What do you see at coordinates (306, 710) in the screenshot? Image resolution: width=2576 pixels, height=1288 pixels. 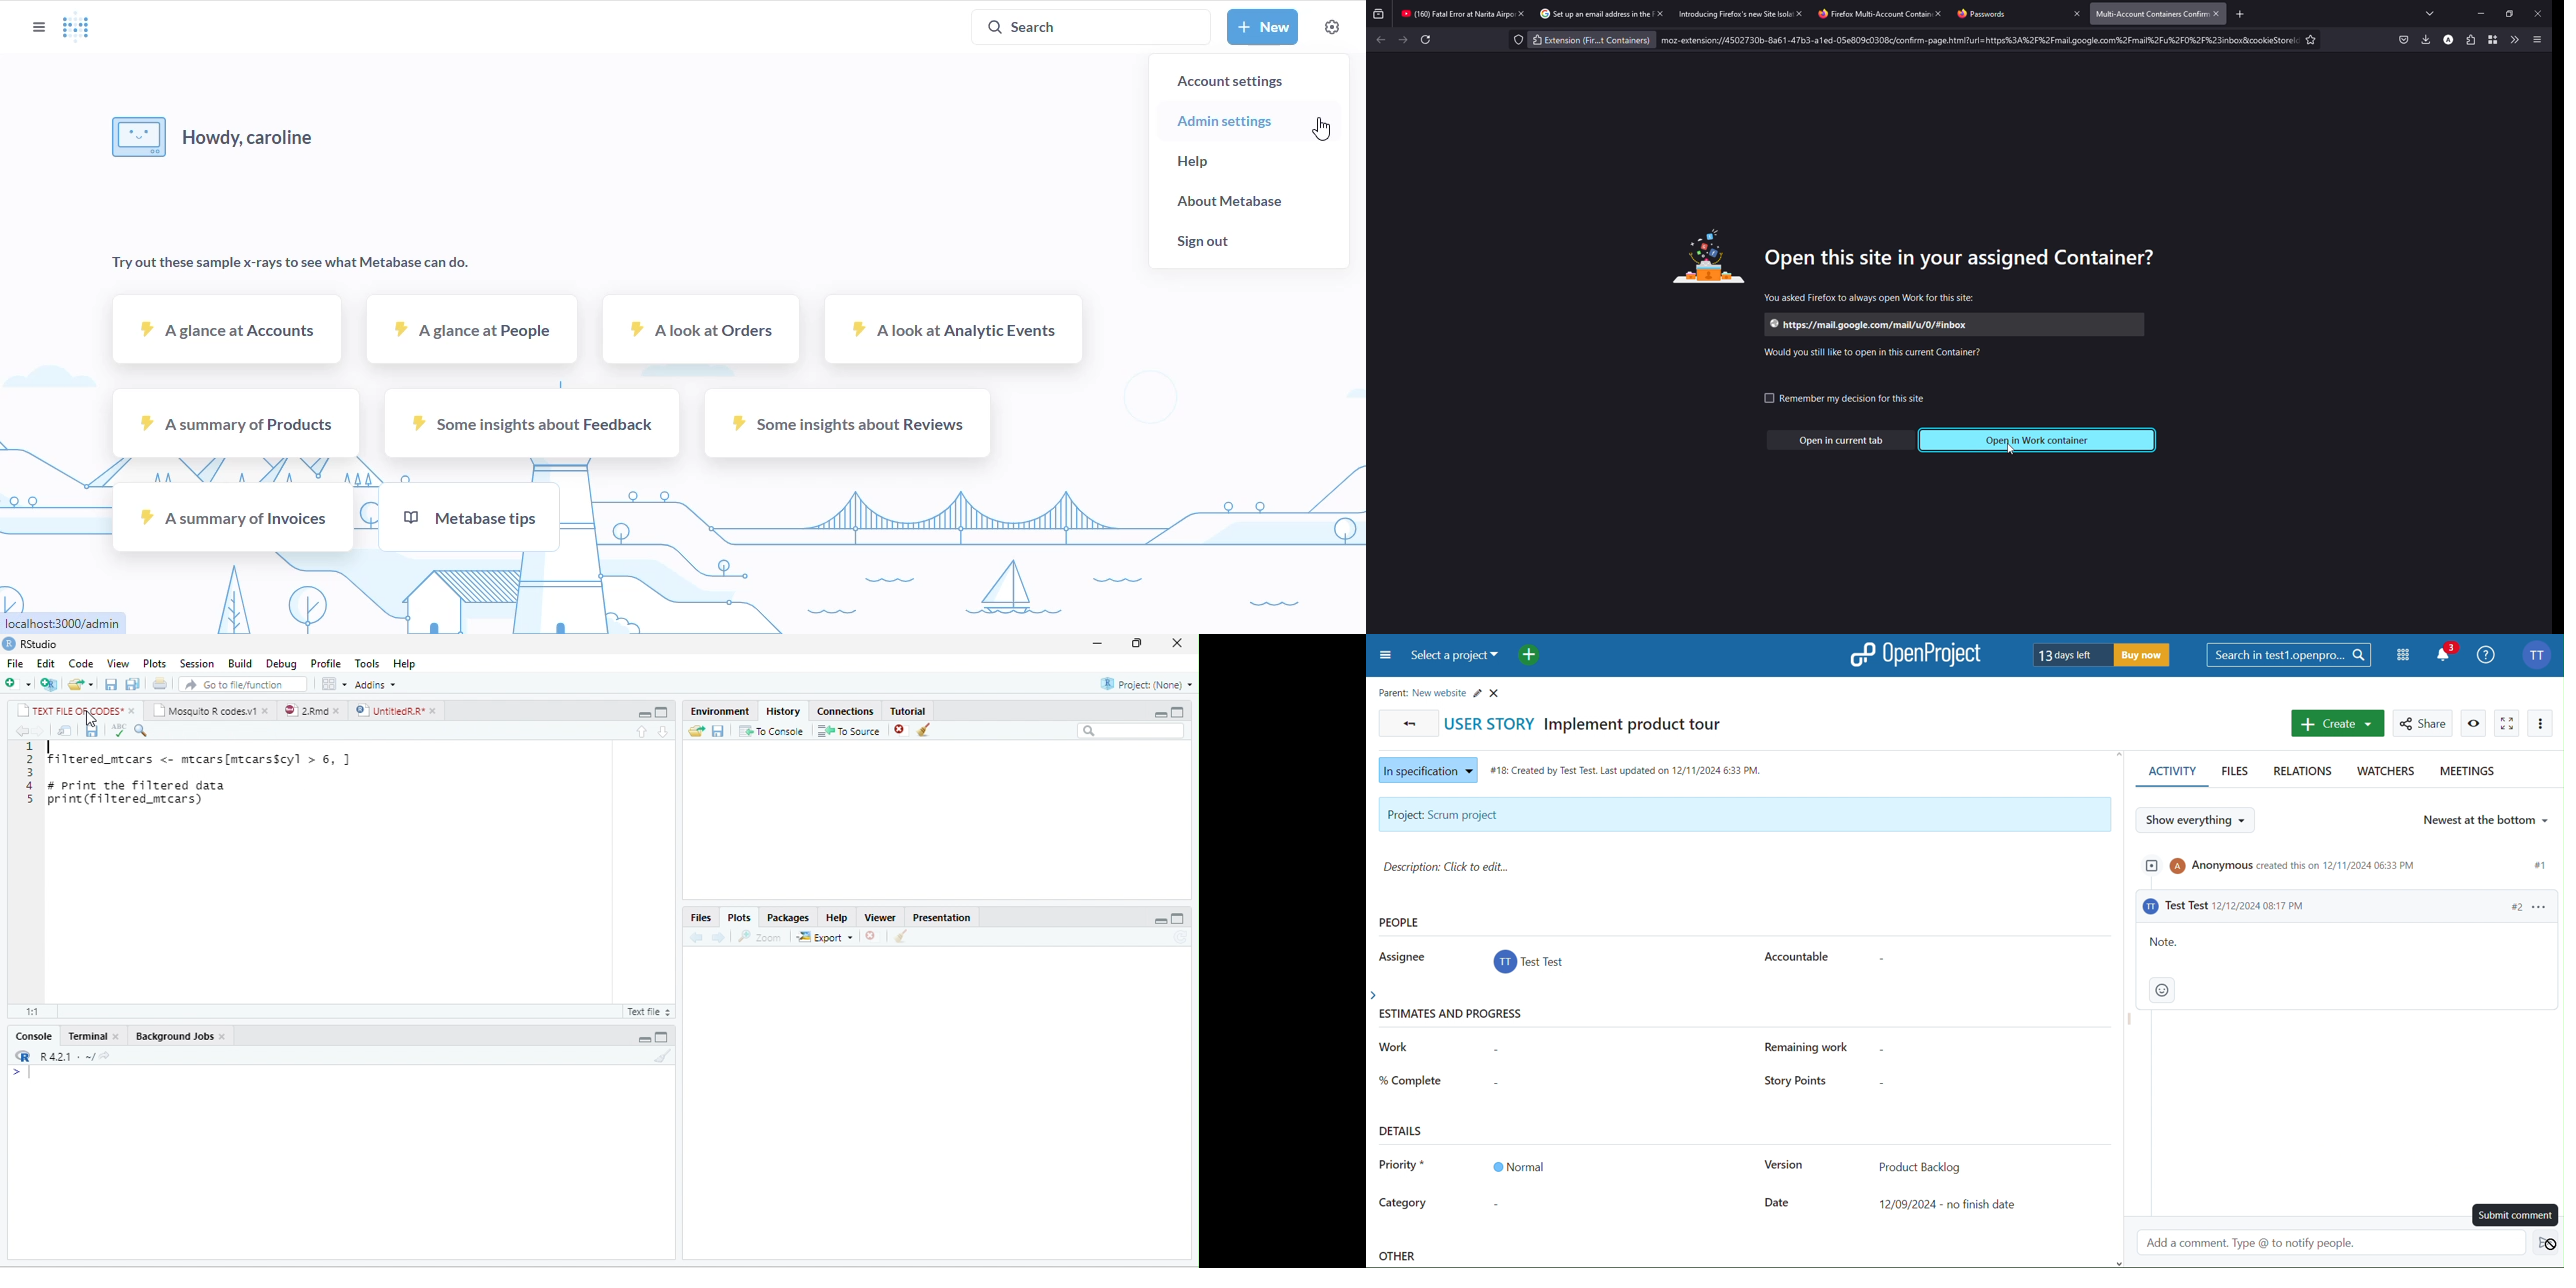 I see `2.Rmd` at bounding box center [306, 710].